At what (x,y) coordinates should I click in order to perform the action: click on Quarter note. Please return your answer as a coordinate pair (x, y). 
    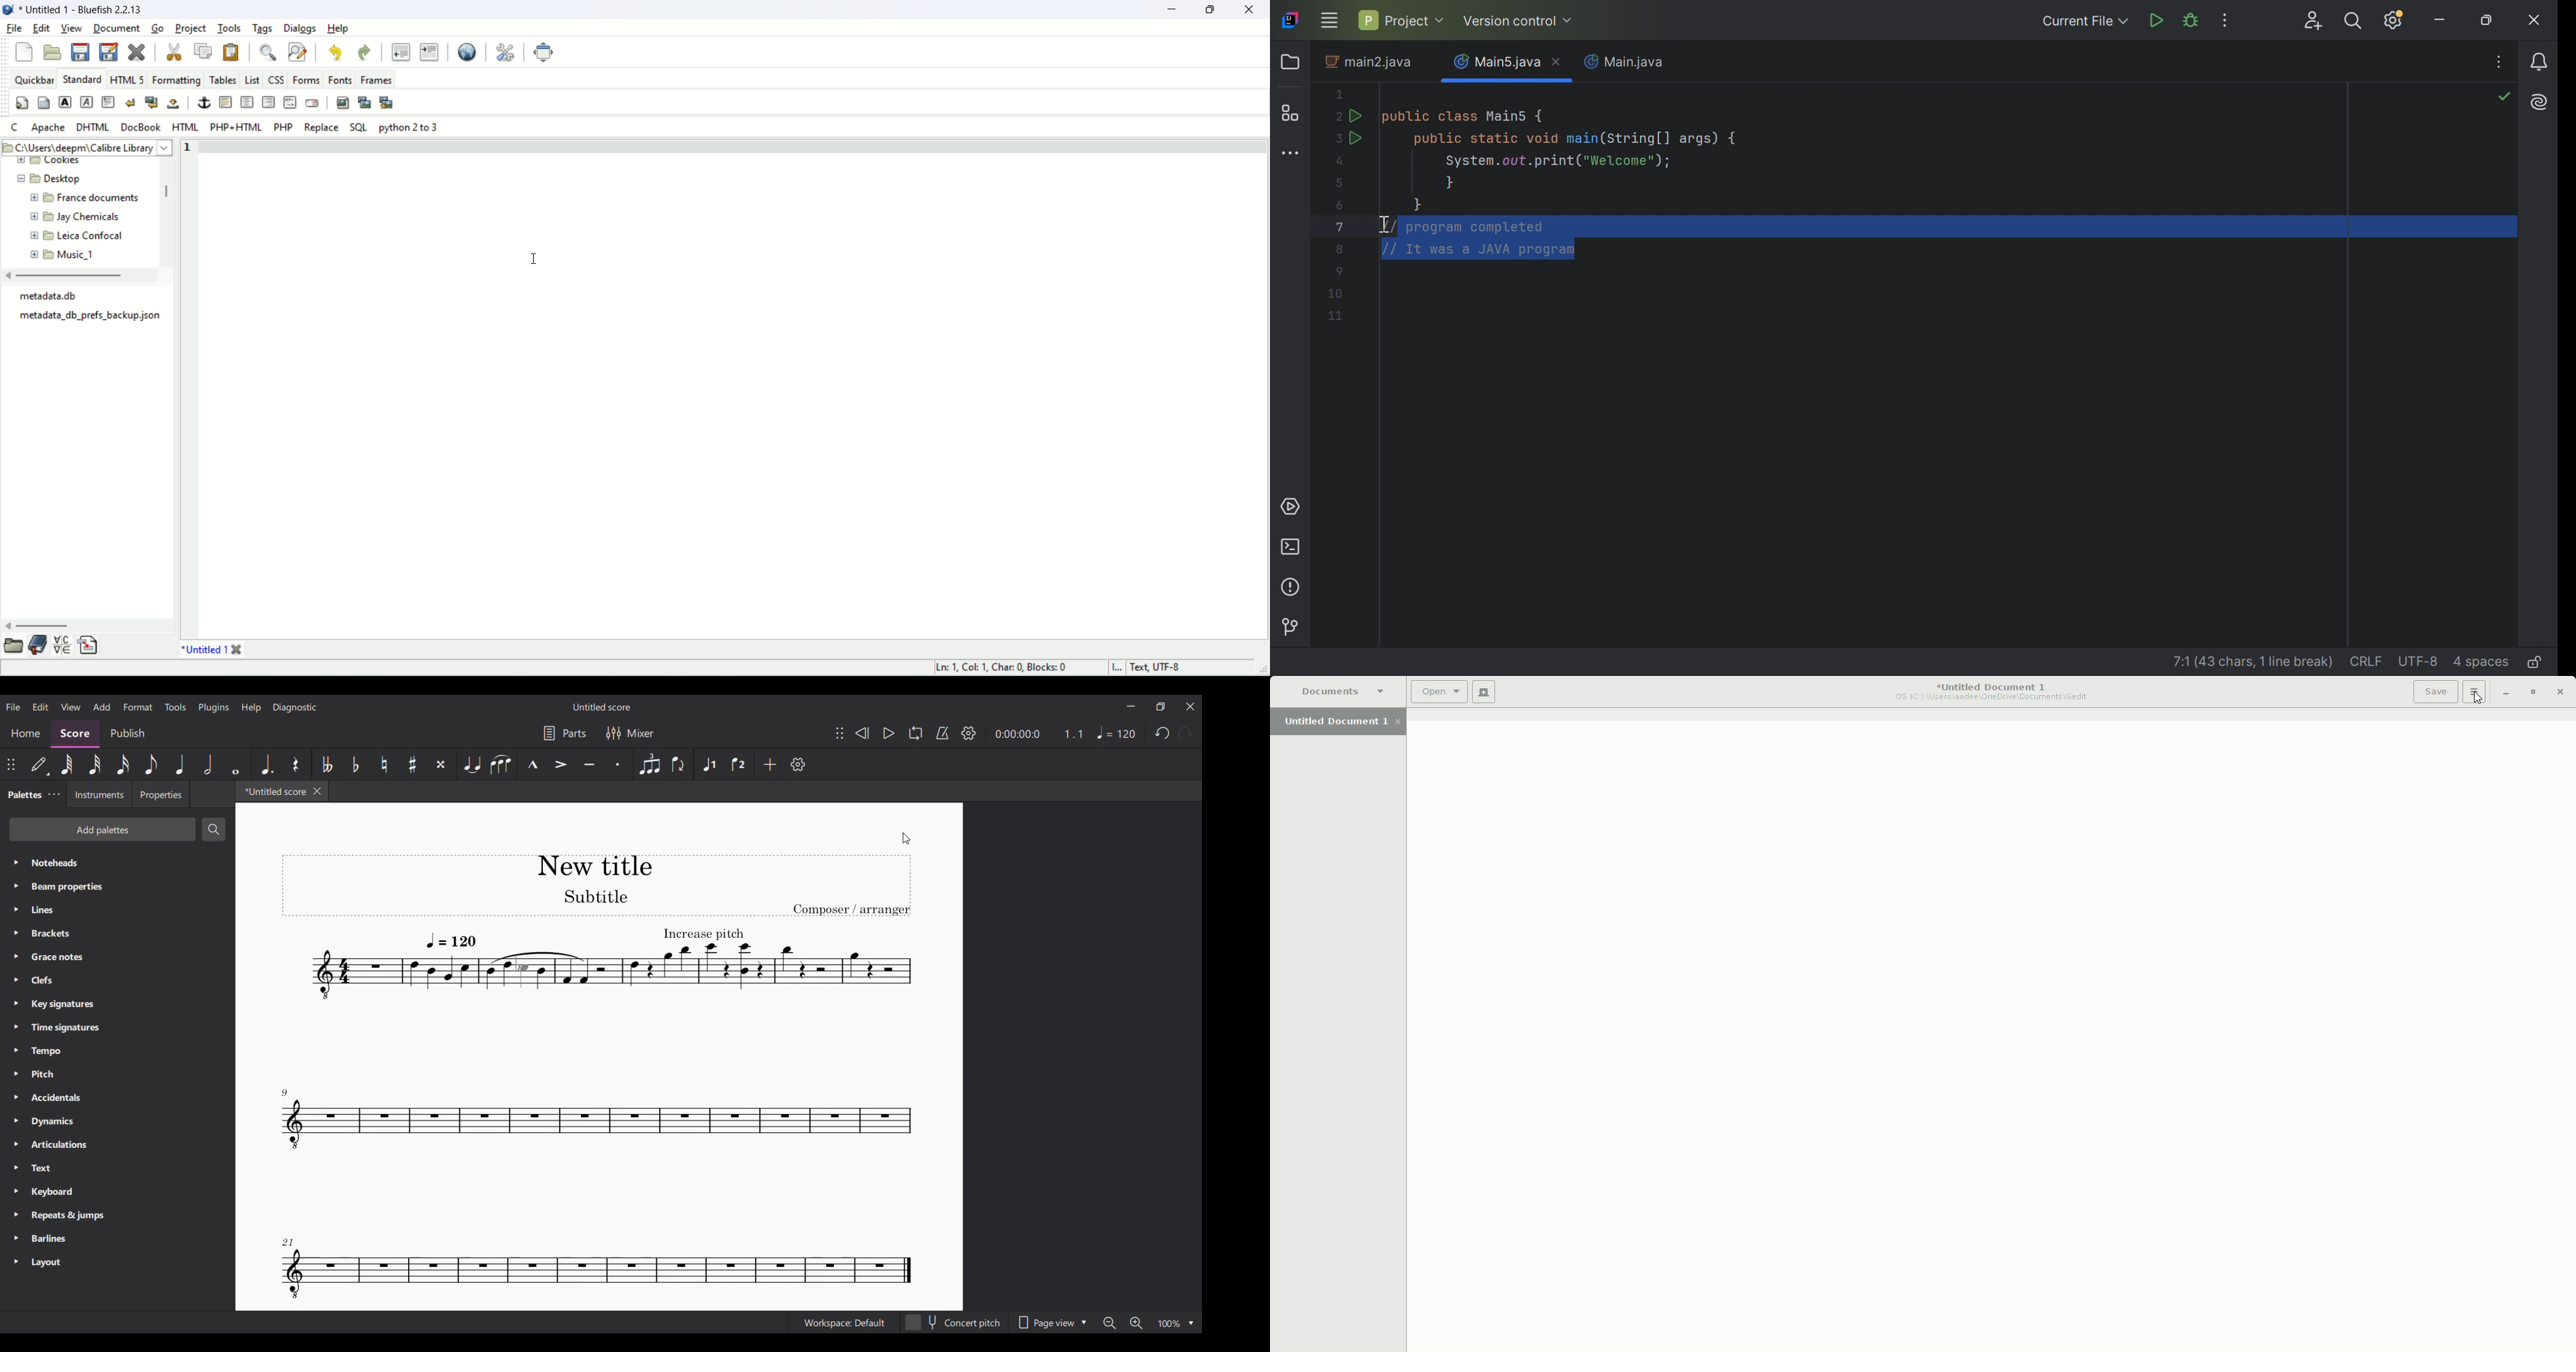
    Looking at the image, I should click on (180, 764).